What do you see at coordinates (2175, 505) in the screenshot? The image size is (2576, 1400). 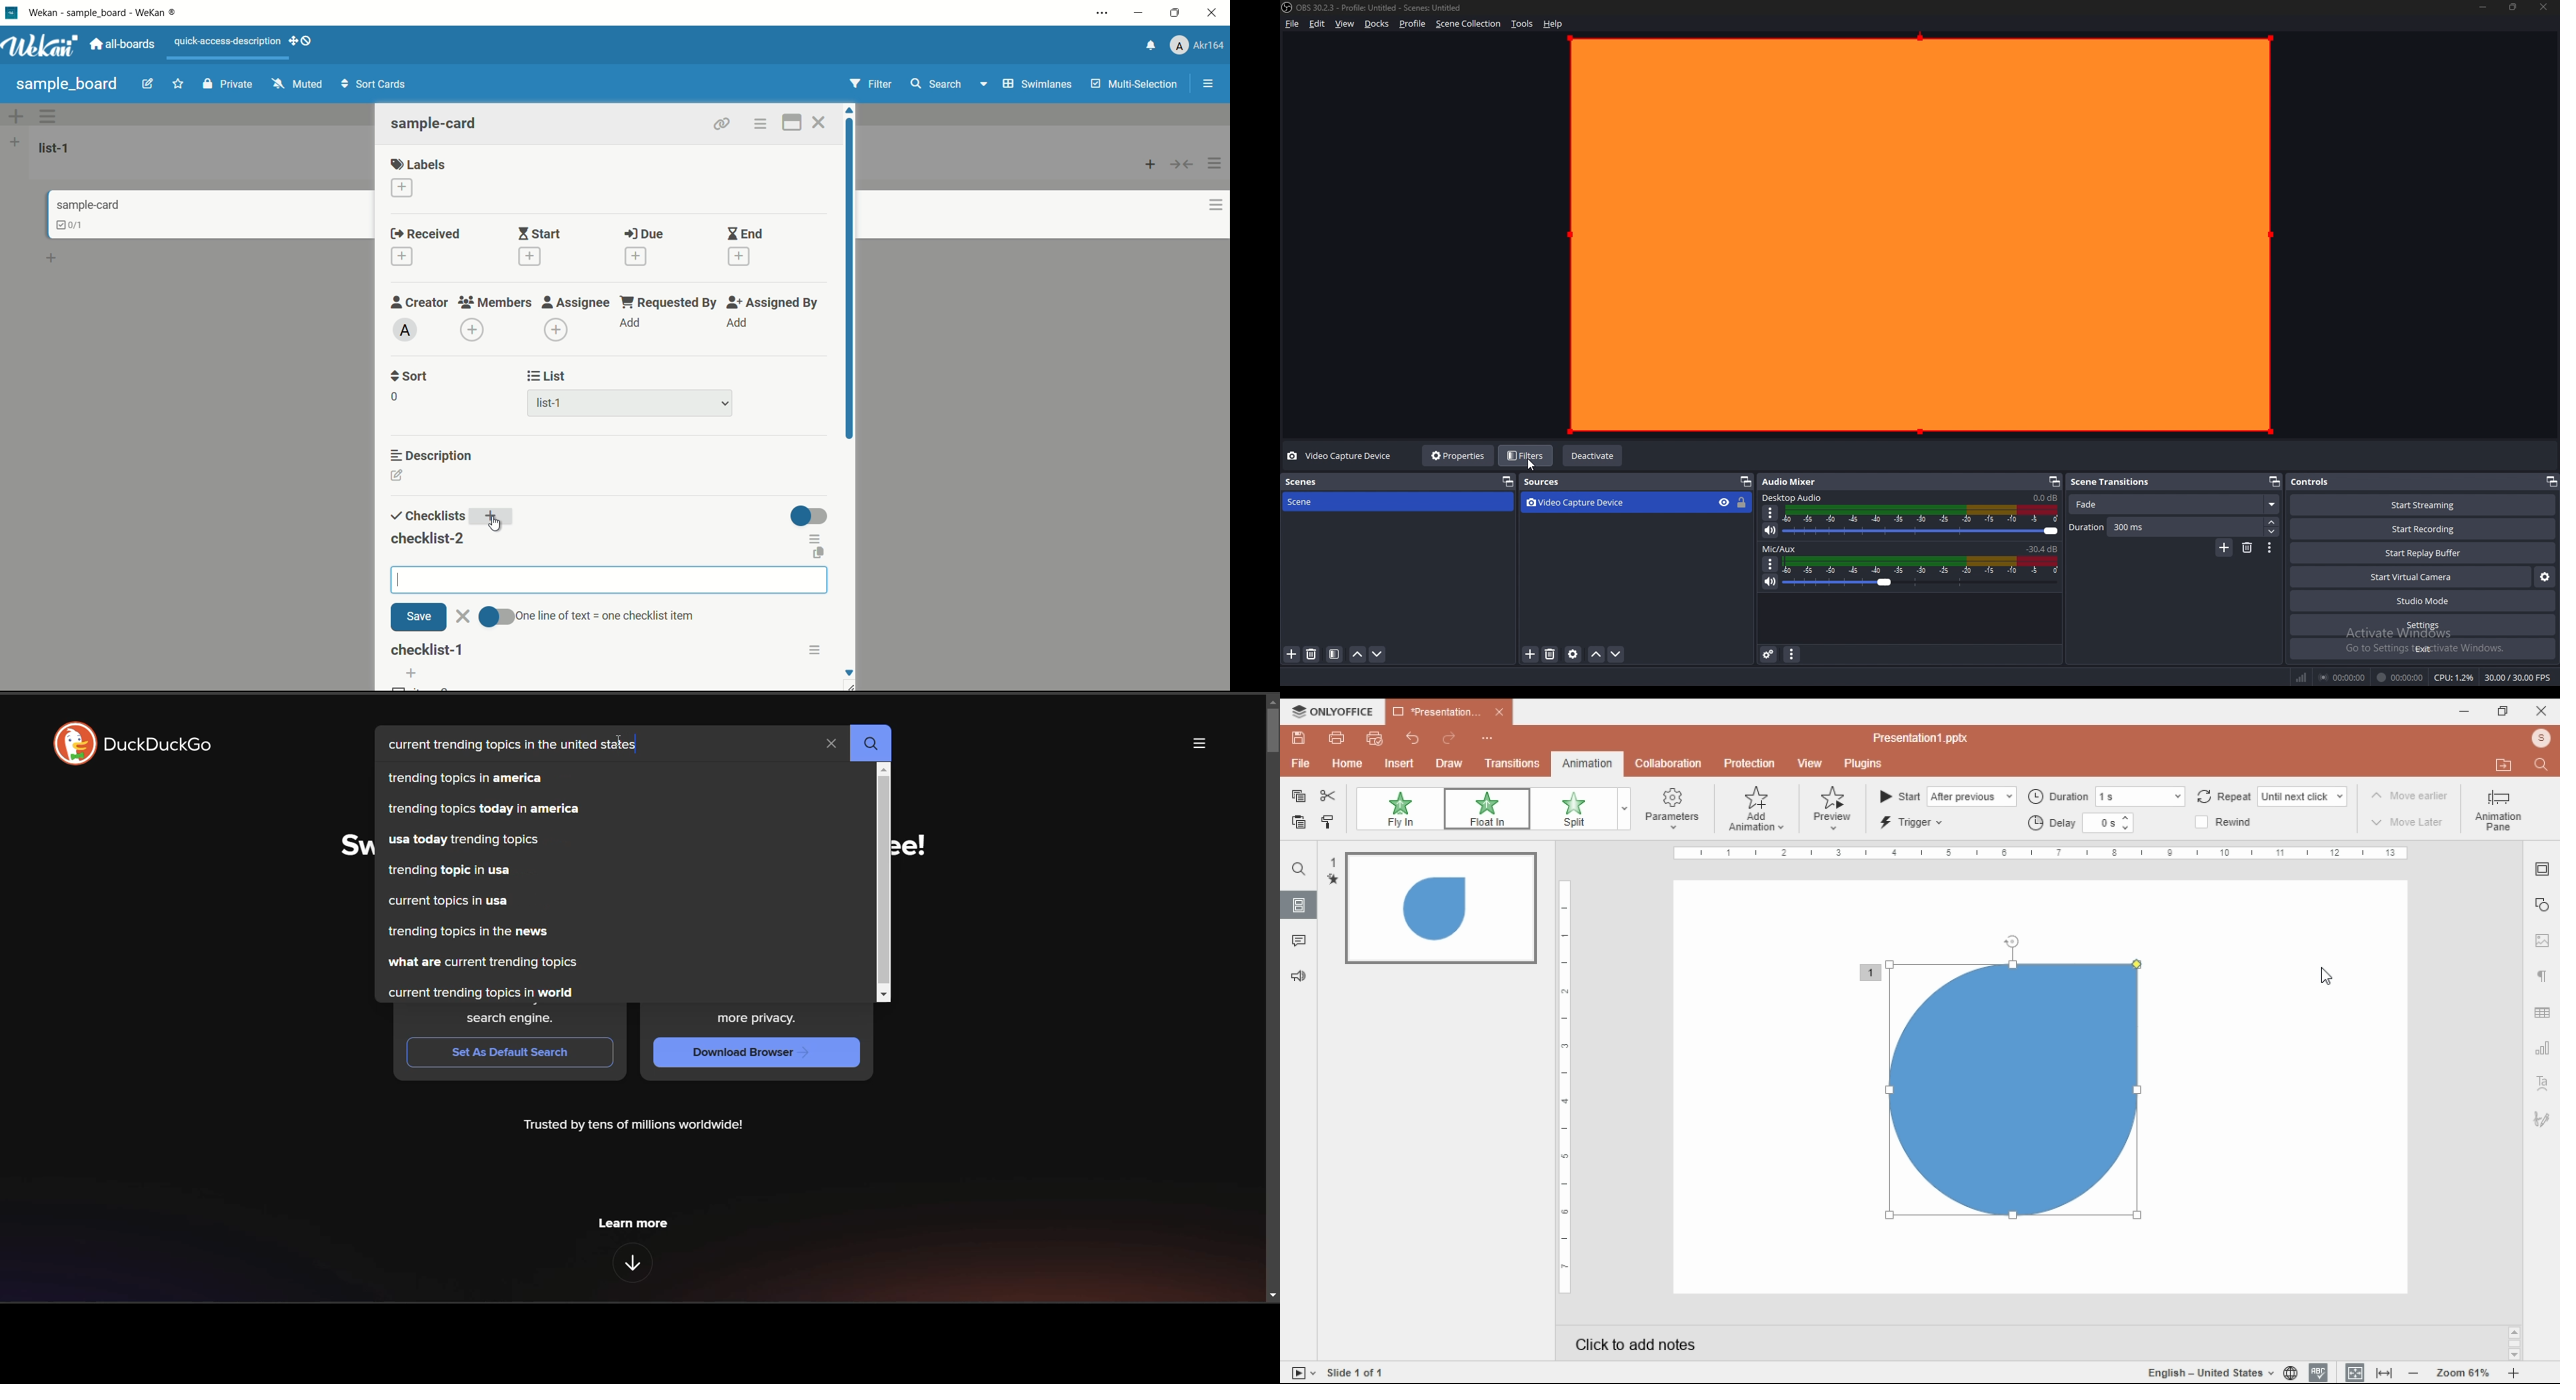 I see `fade` at bounding box center [2175, 505].